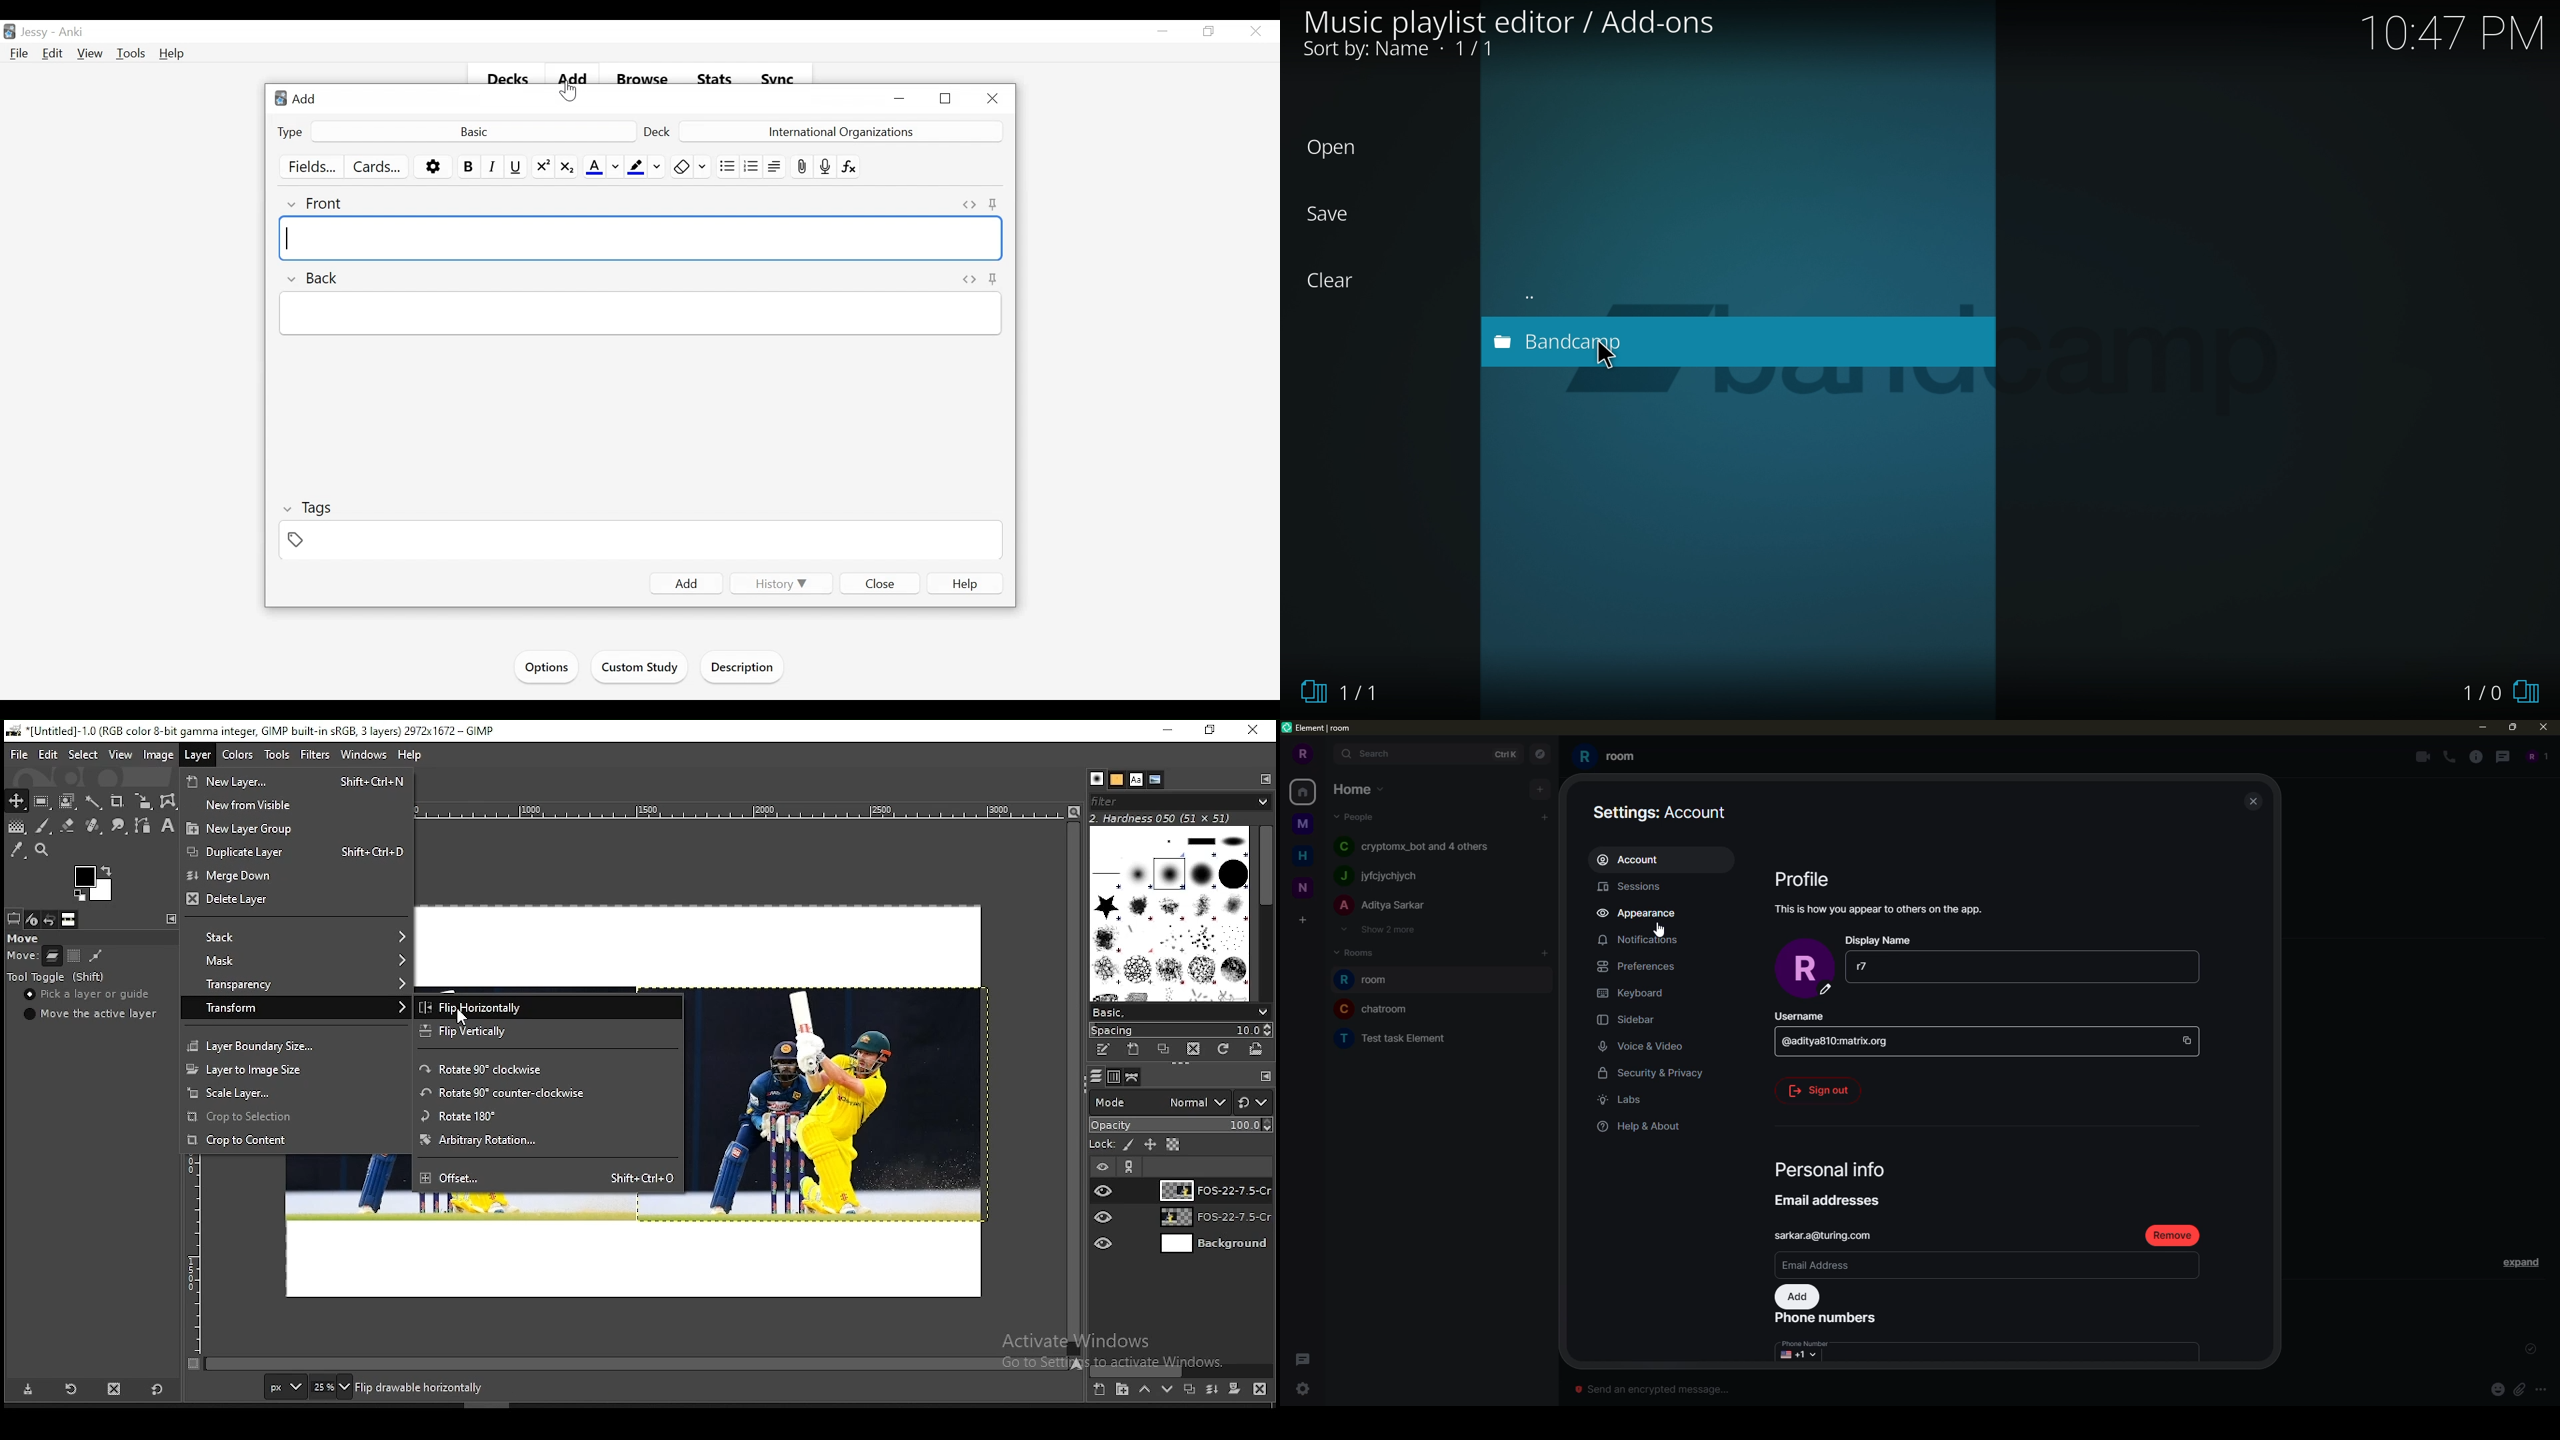 The width and height of the screenshot is (2576, 1456). Describe the element at coordinates (947, 99) in the screenshot. I see `Restore` at that location.